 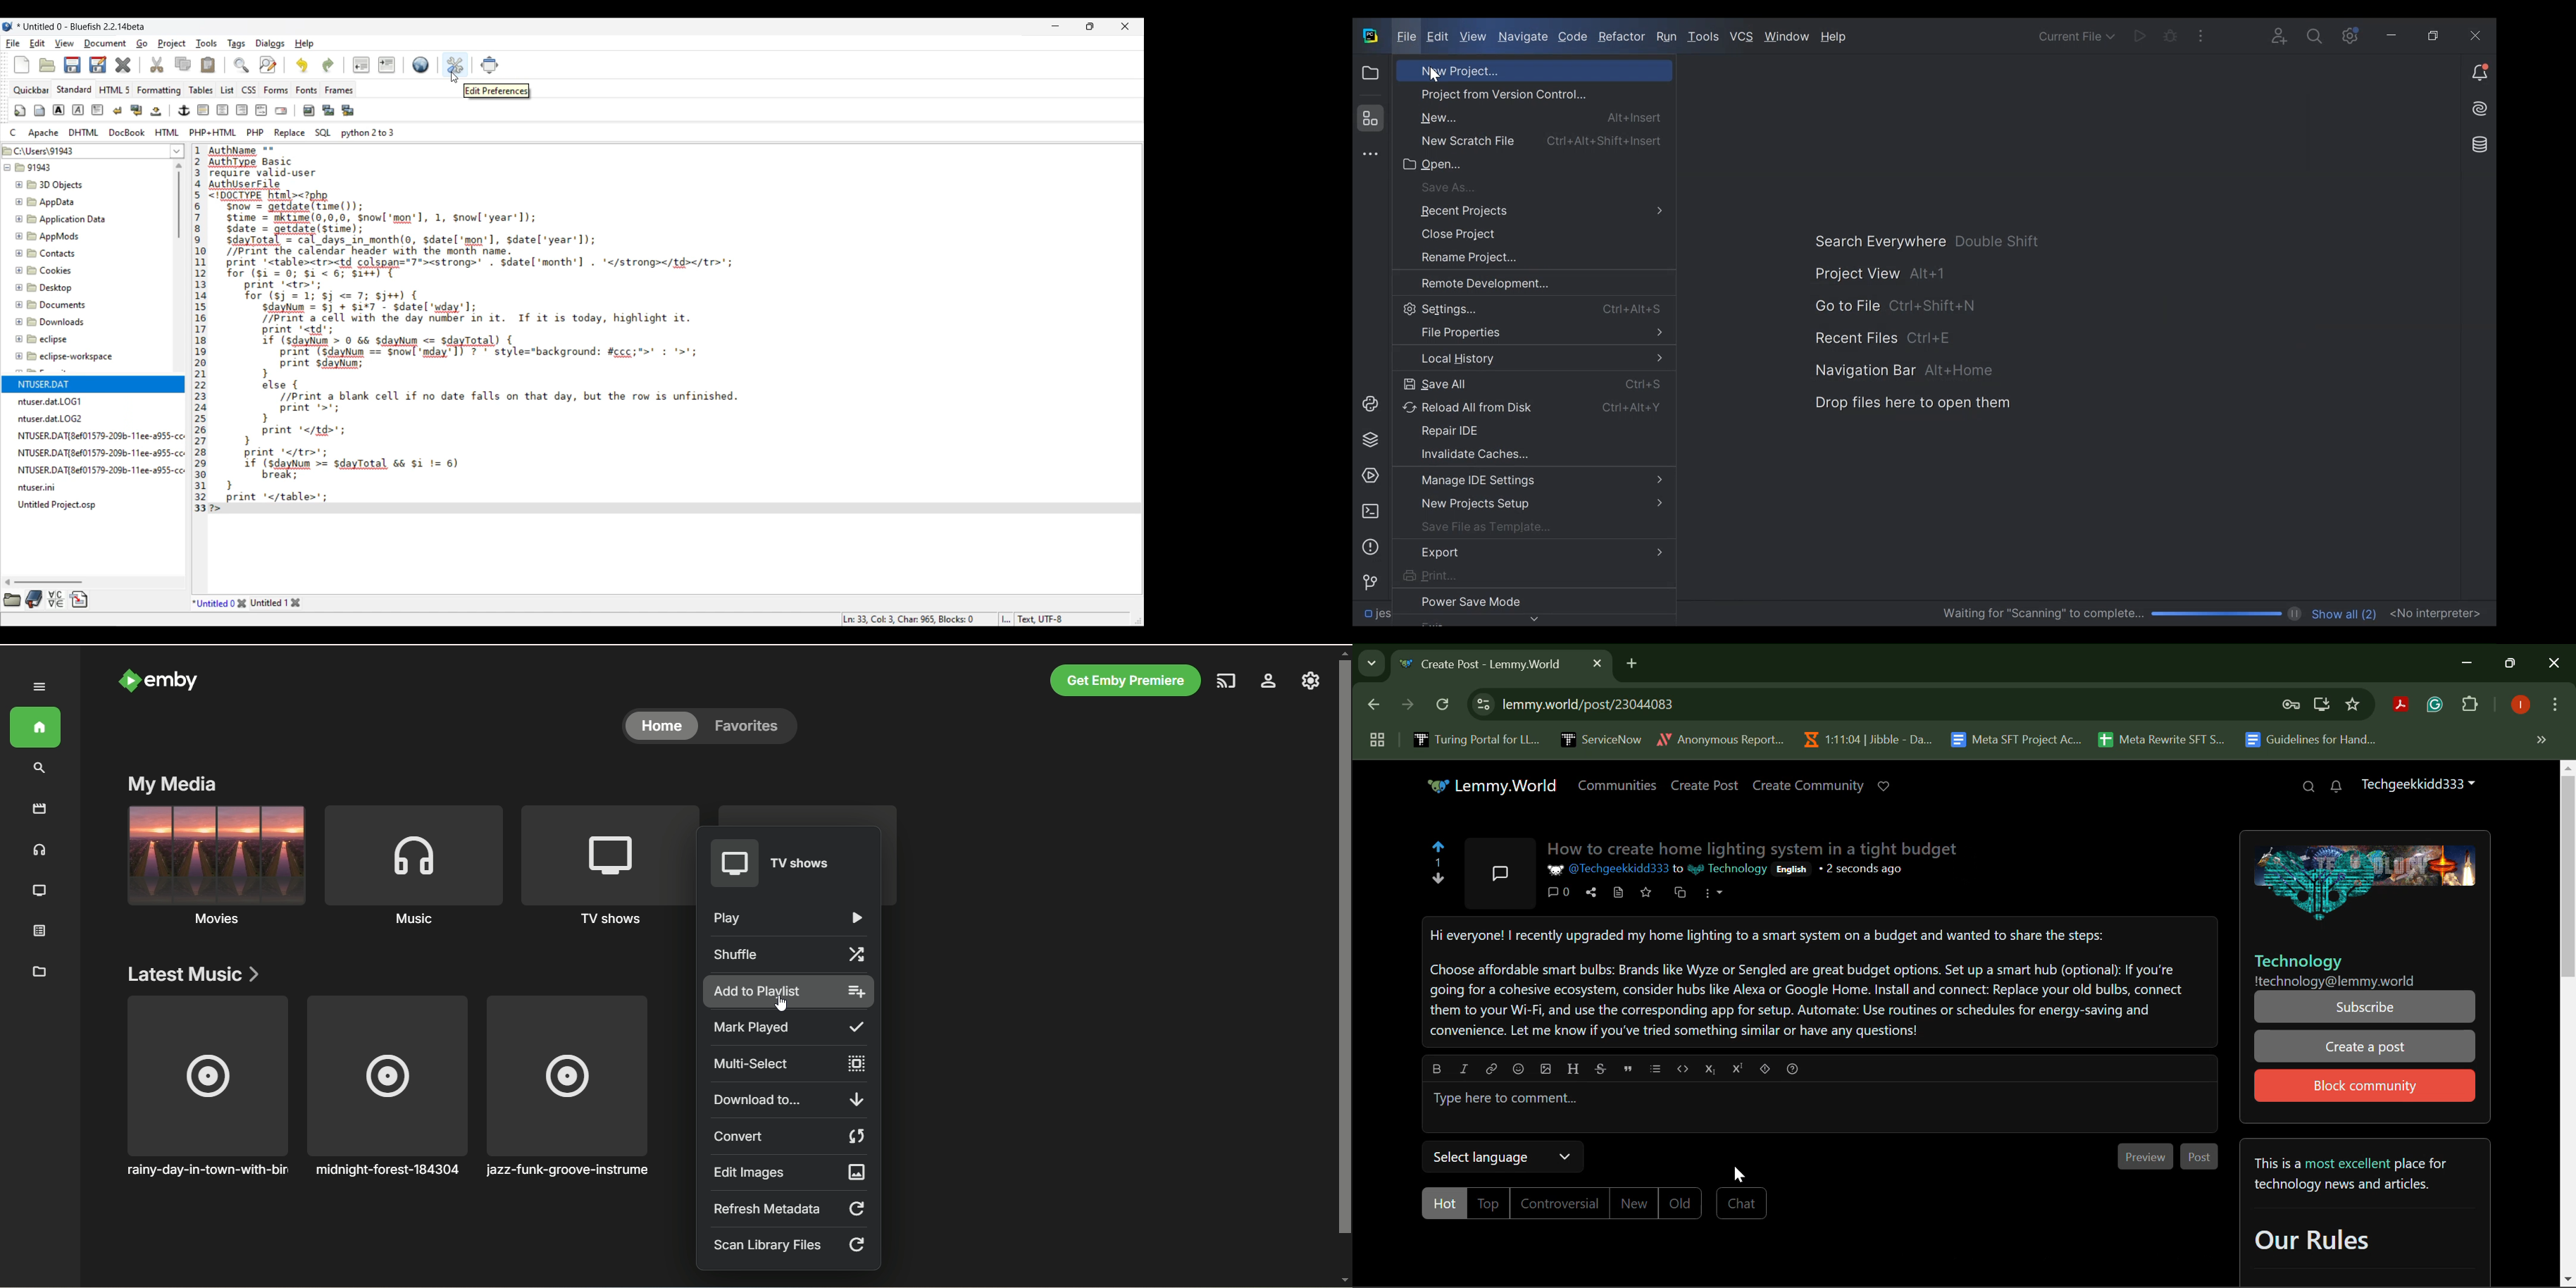 I want to click on cursor, so click(x=452, y=80).